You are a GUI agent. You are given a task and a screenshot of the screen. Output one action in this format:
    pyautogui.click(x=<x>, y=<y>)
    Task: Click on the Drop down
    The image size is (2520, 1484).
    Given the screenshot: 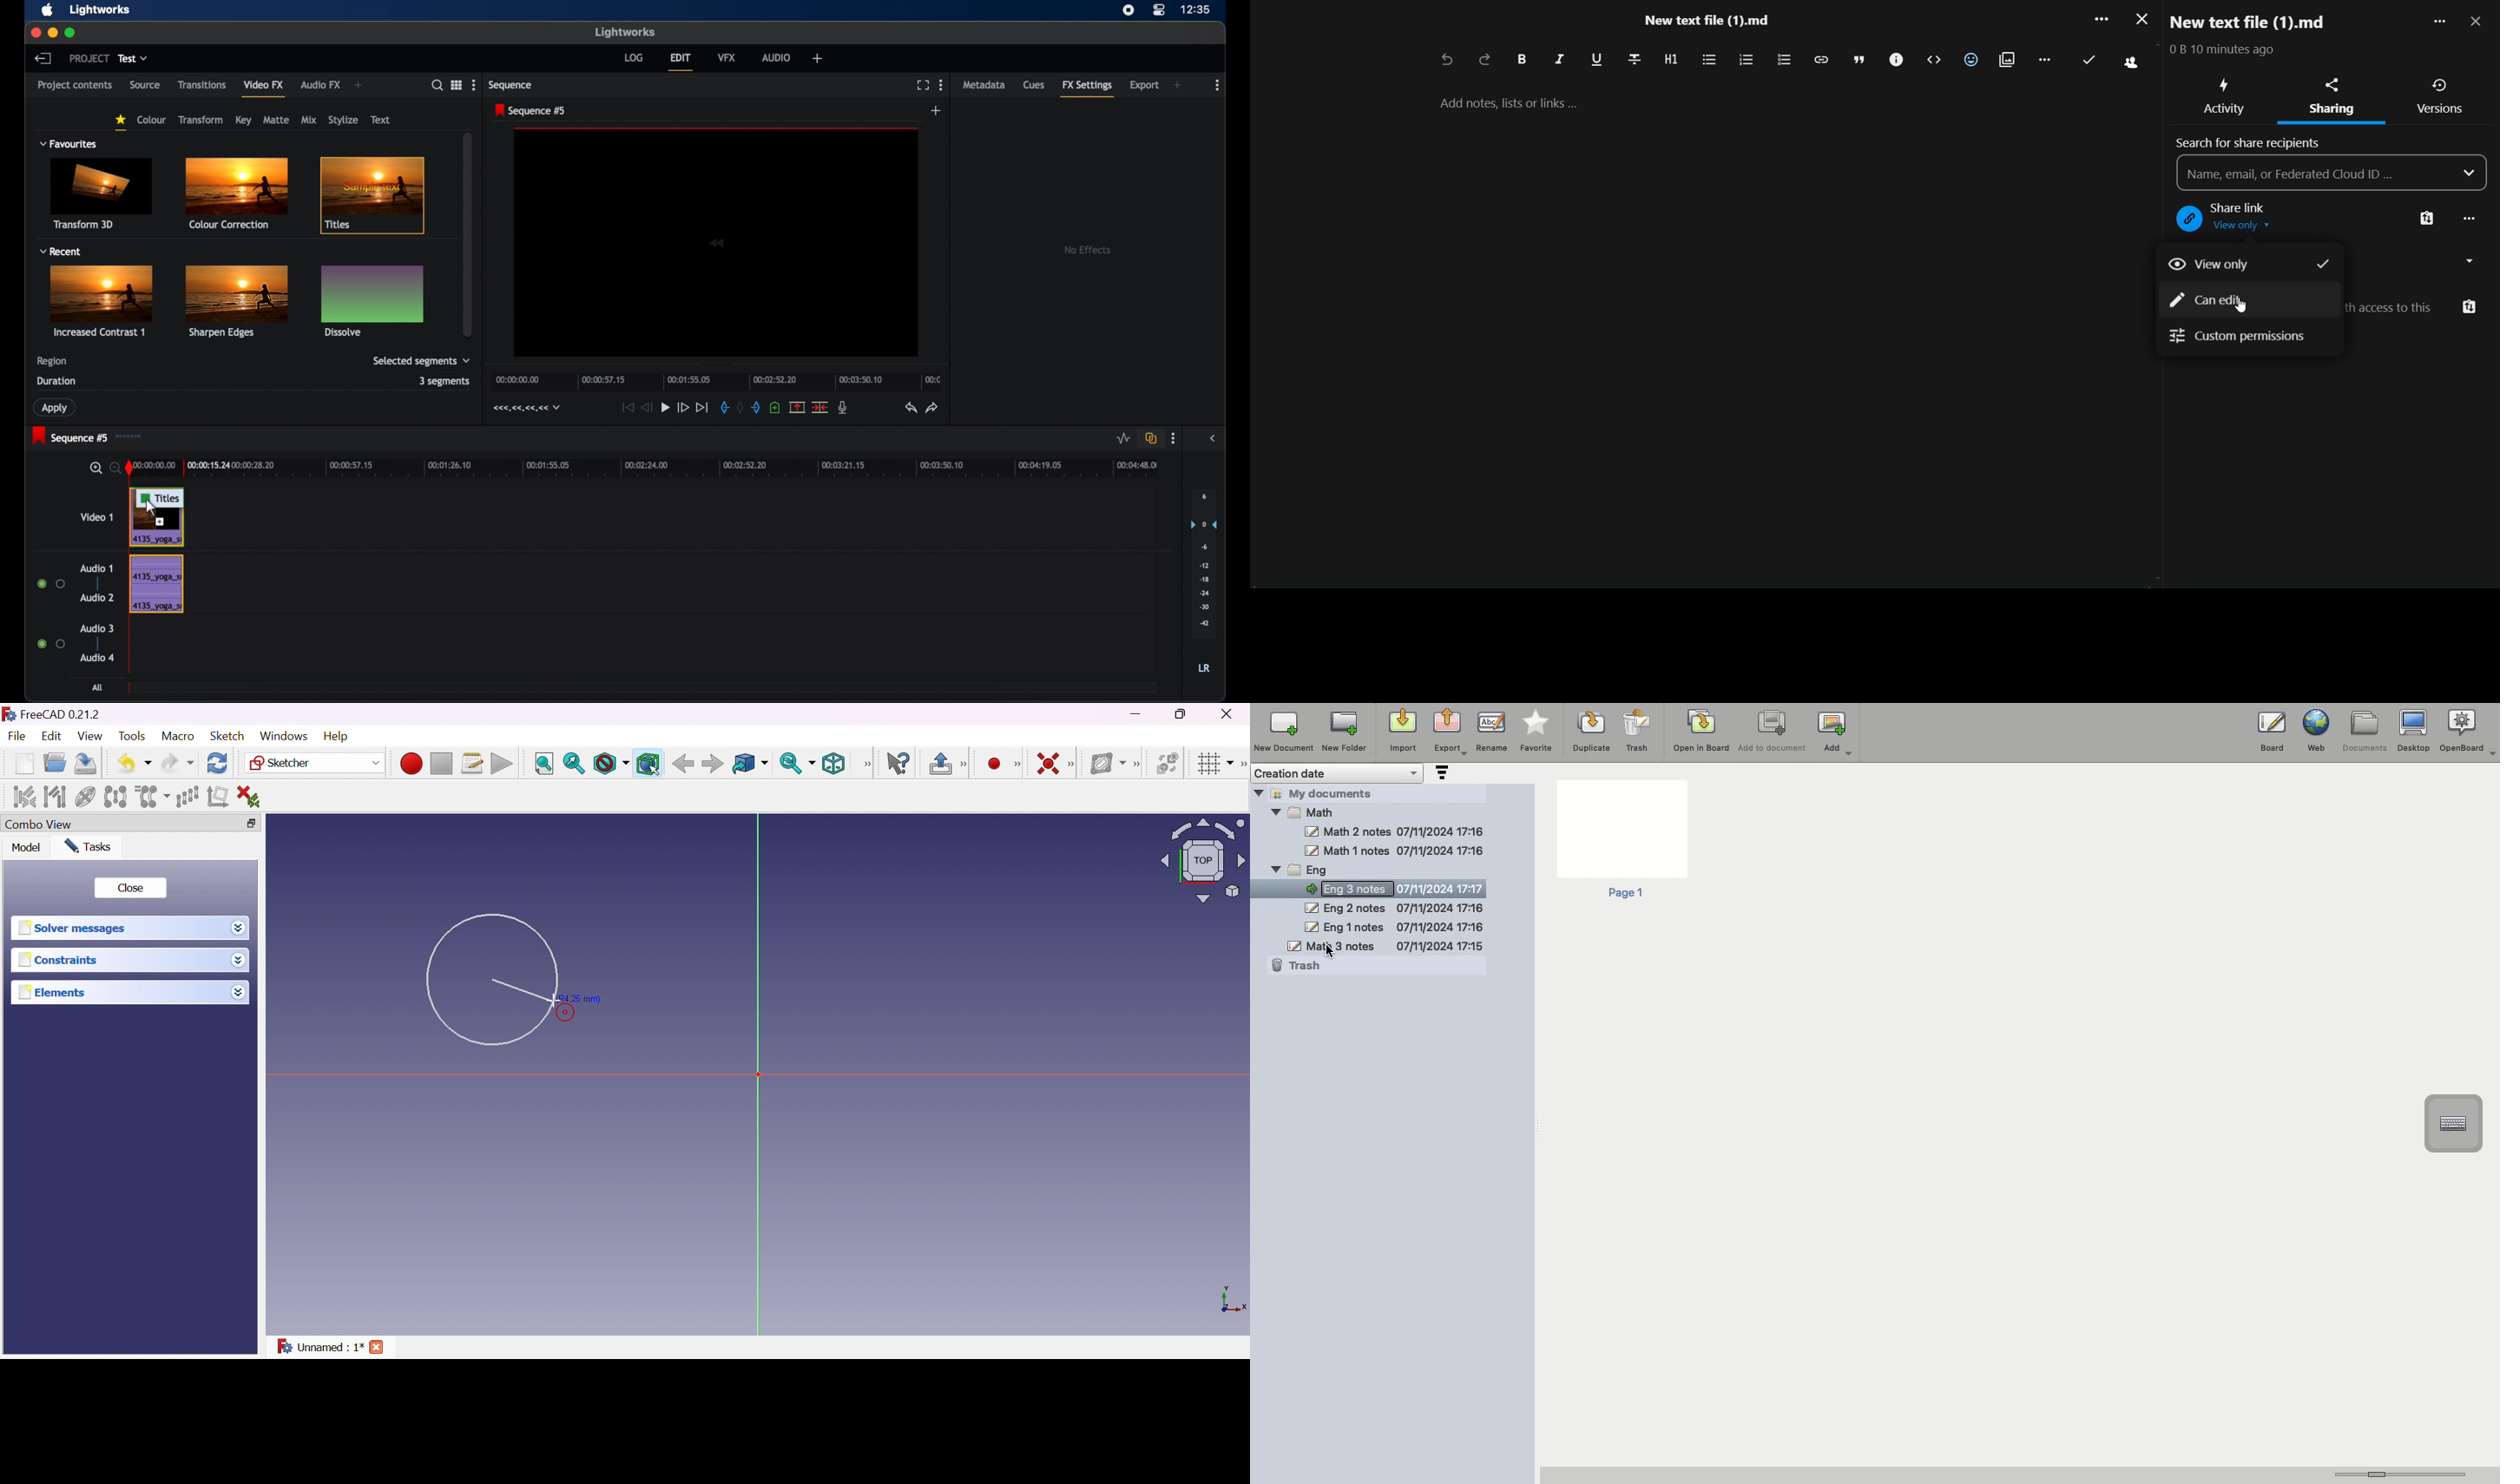 What is the action you would take?
    pyautogui.click(x=240, y=960)
    